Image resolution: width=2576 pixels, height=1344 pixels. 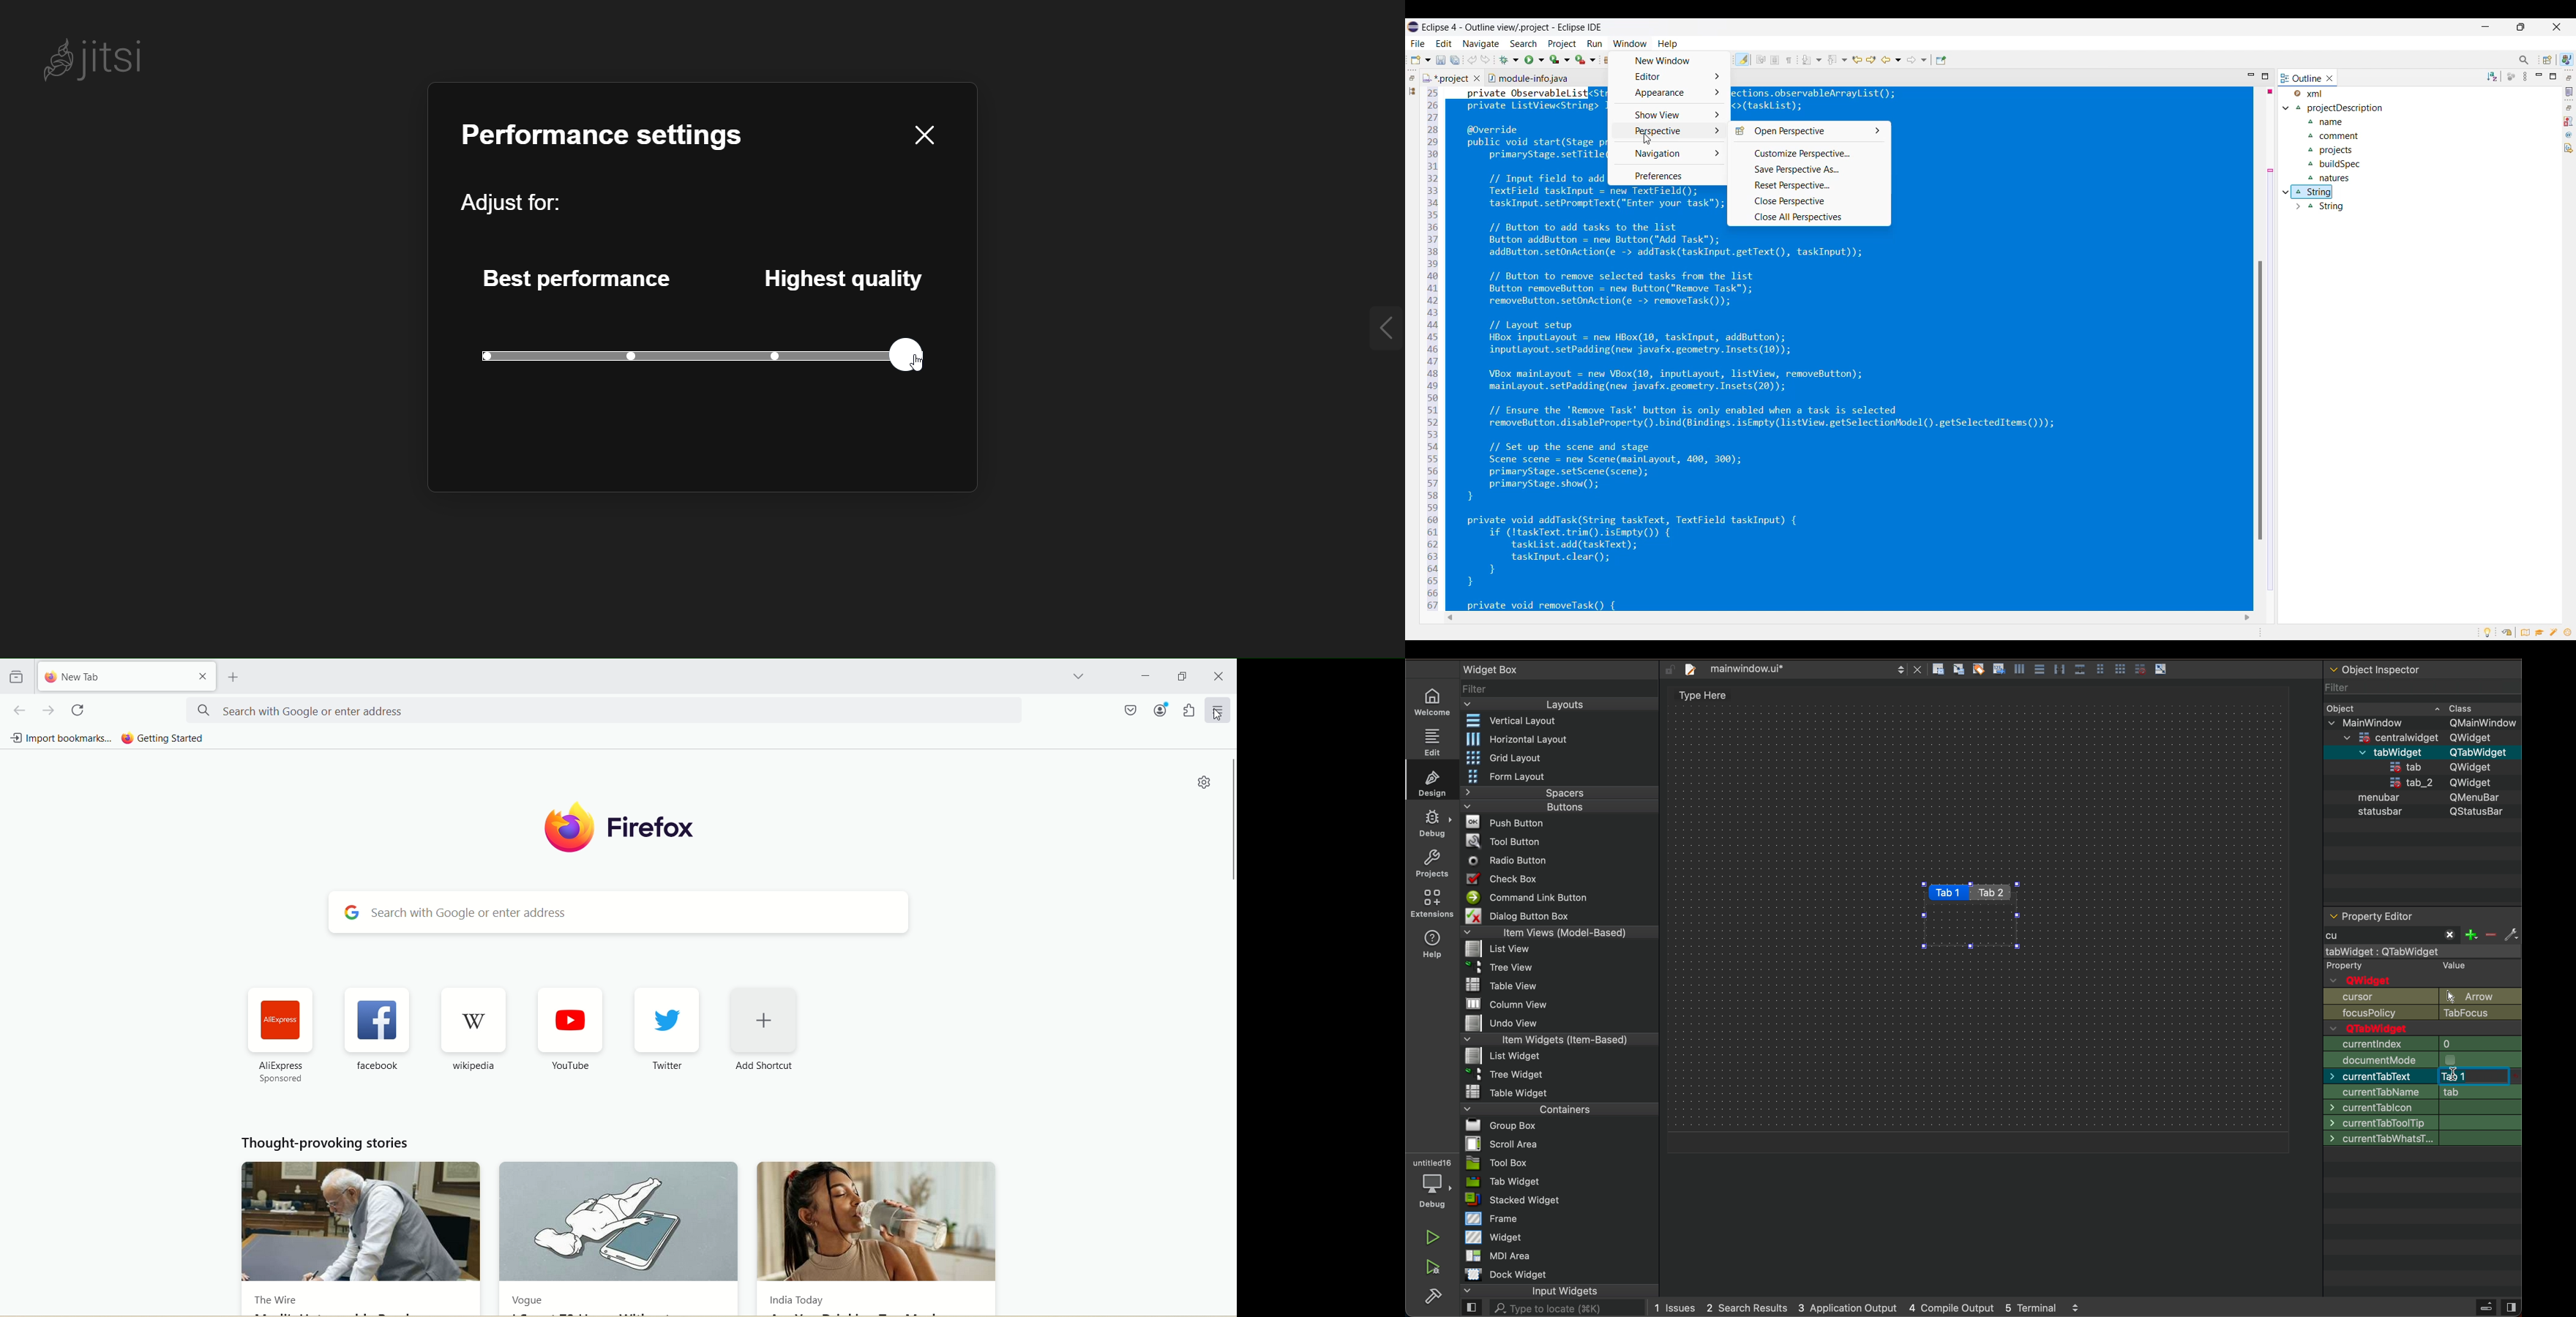 What do you see at coordinates (2423, 1121) in the screenshot?
I see `base size` at bounding box center [2423, 1121].